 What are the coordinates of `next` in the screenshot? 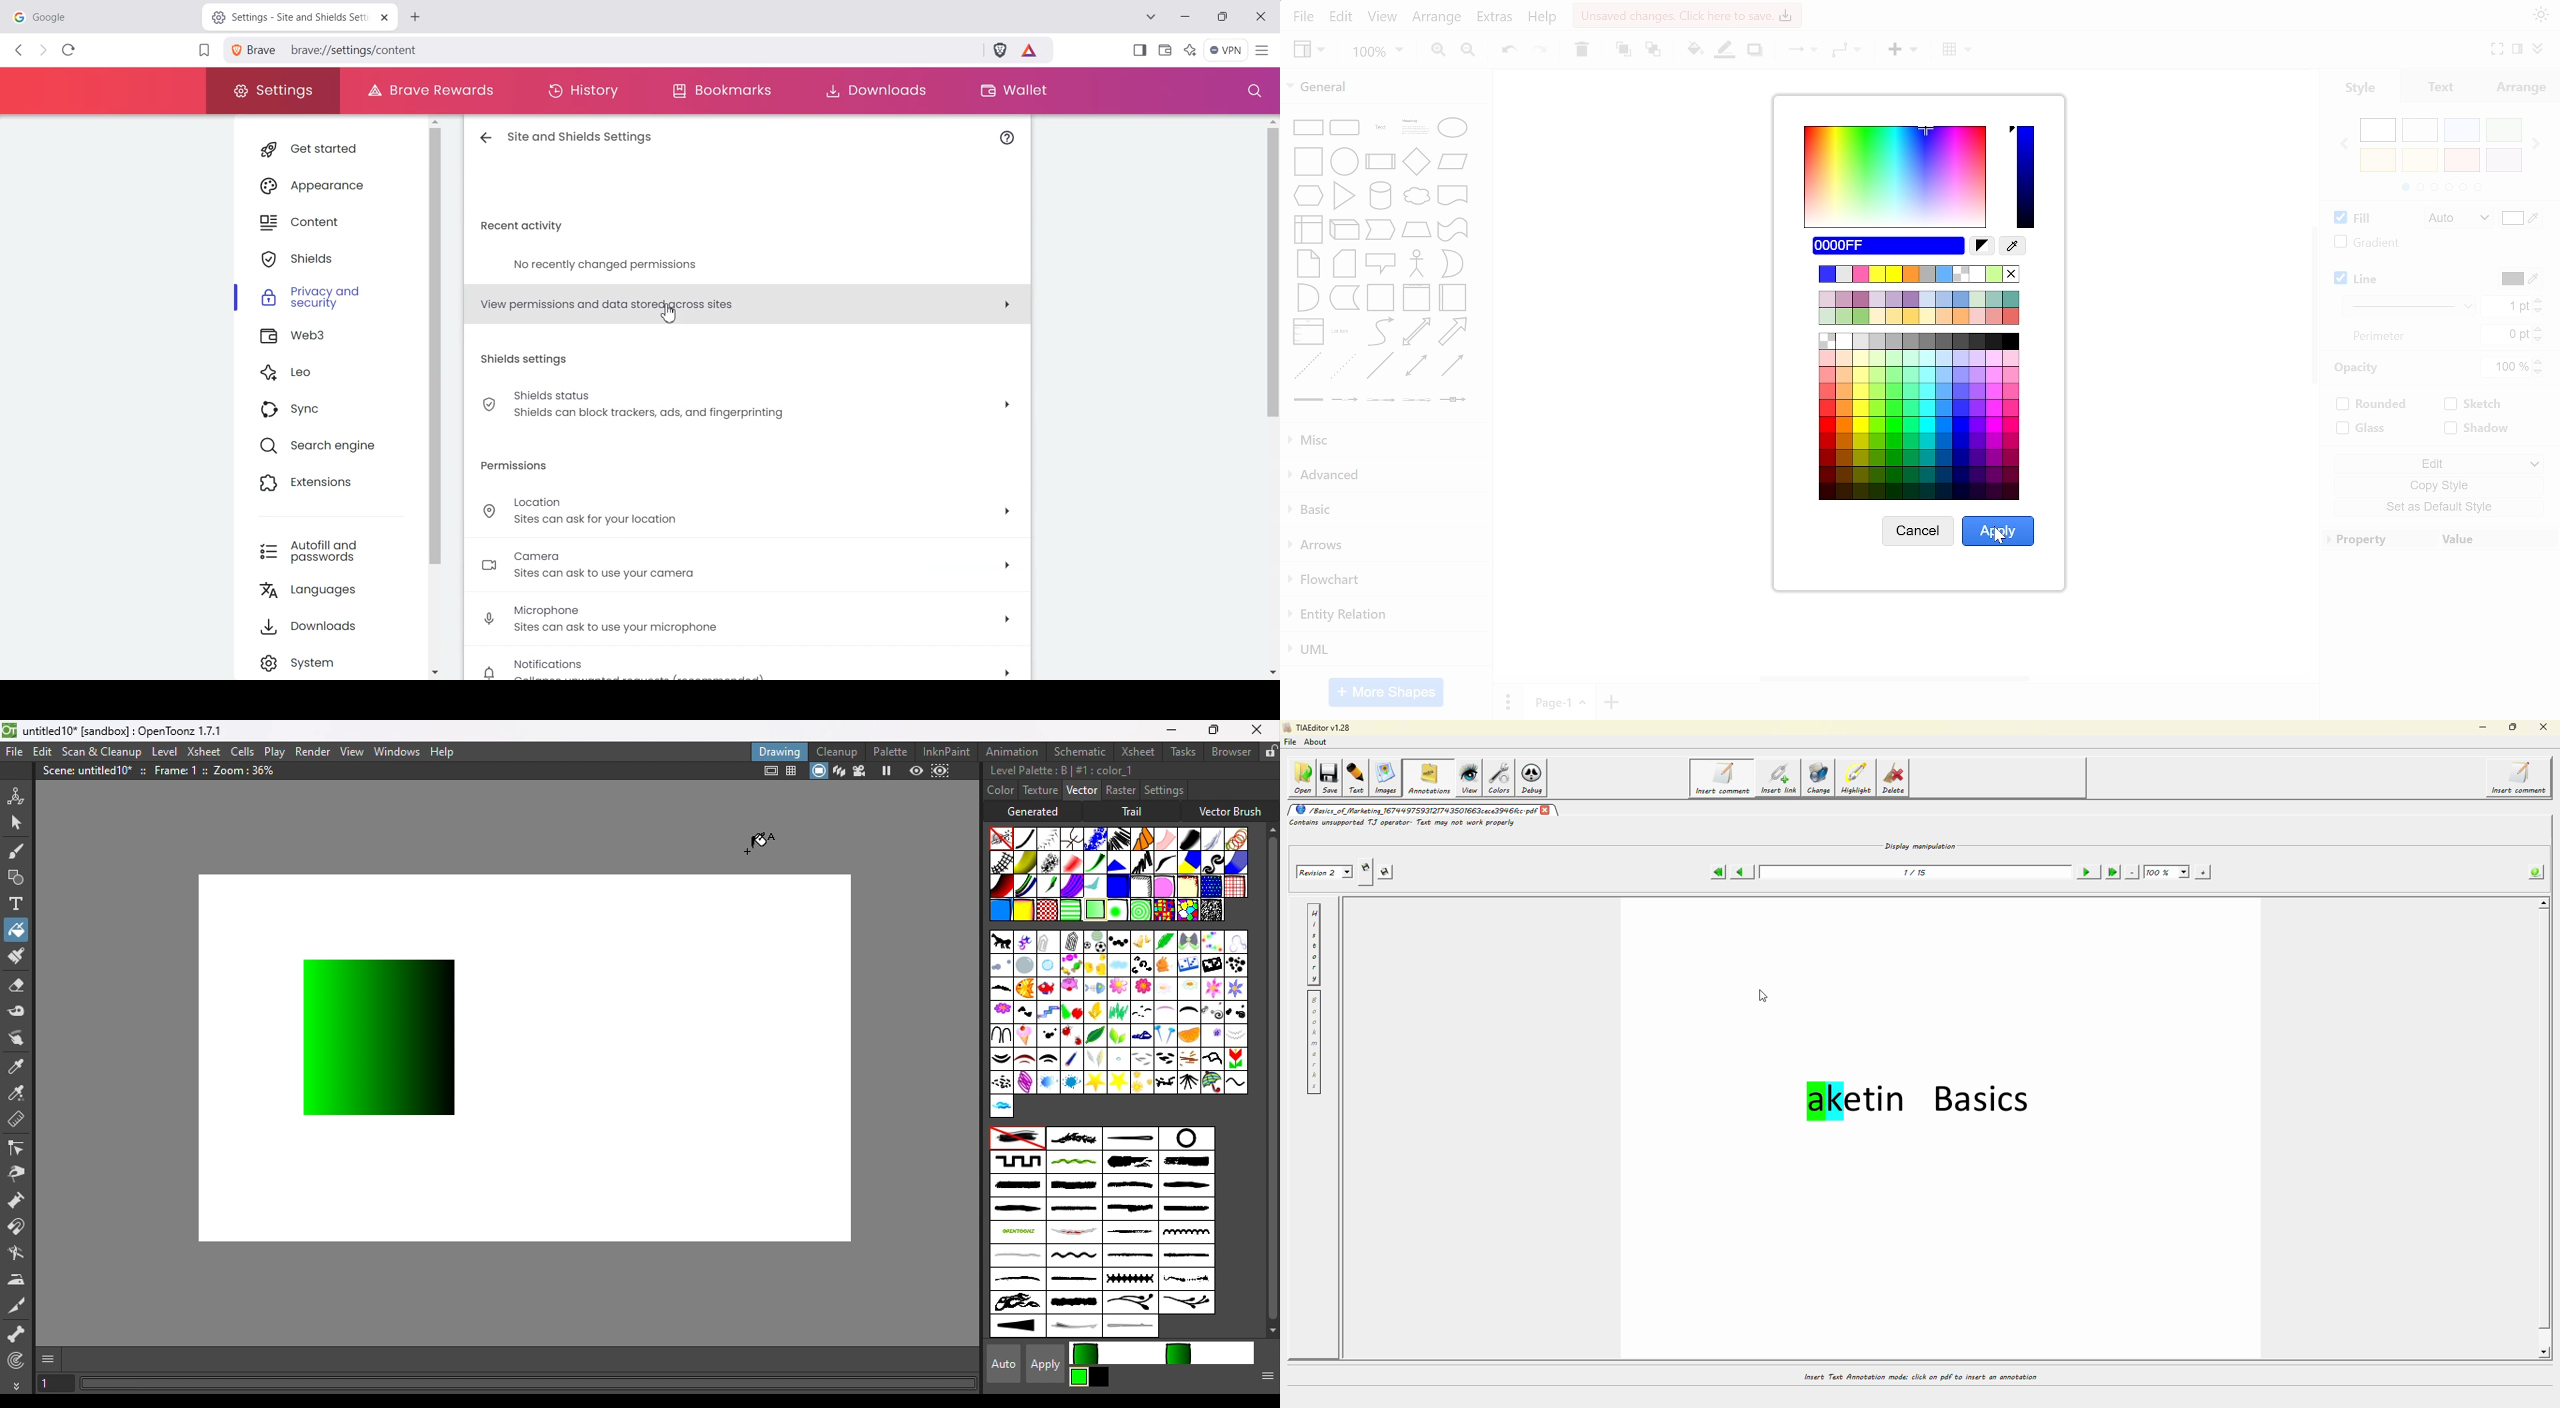 It's located at (2537, 143).